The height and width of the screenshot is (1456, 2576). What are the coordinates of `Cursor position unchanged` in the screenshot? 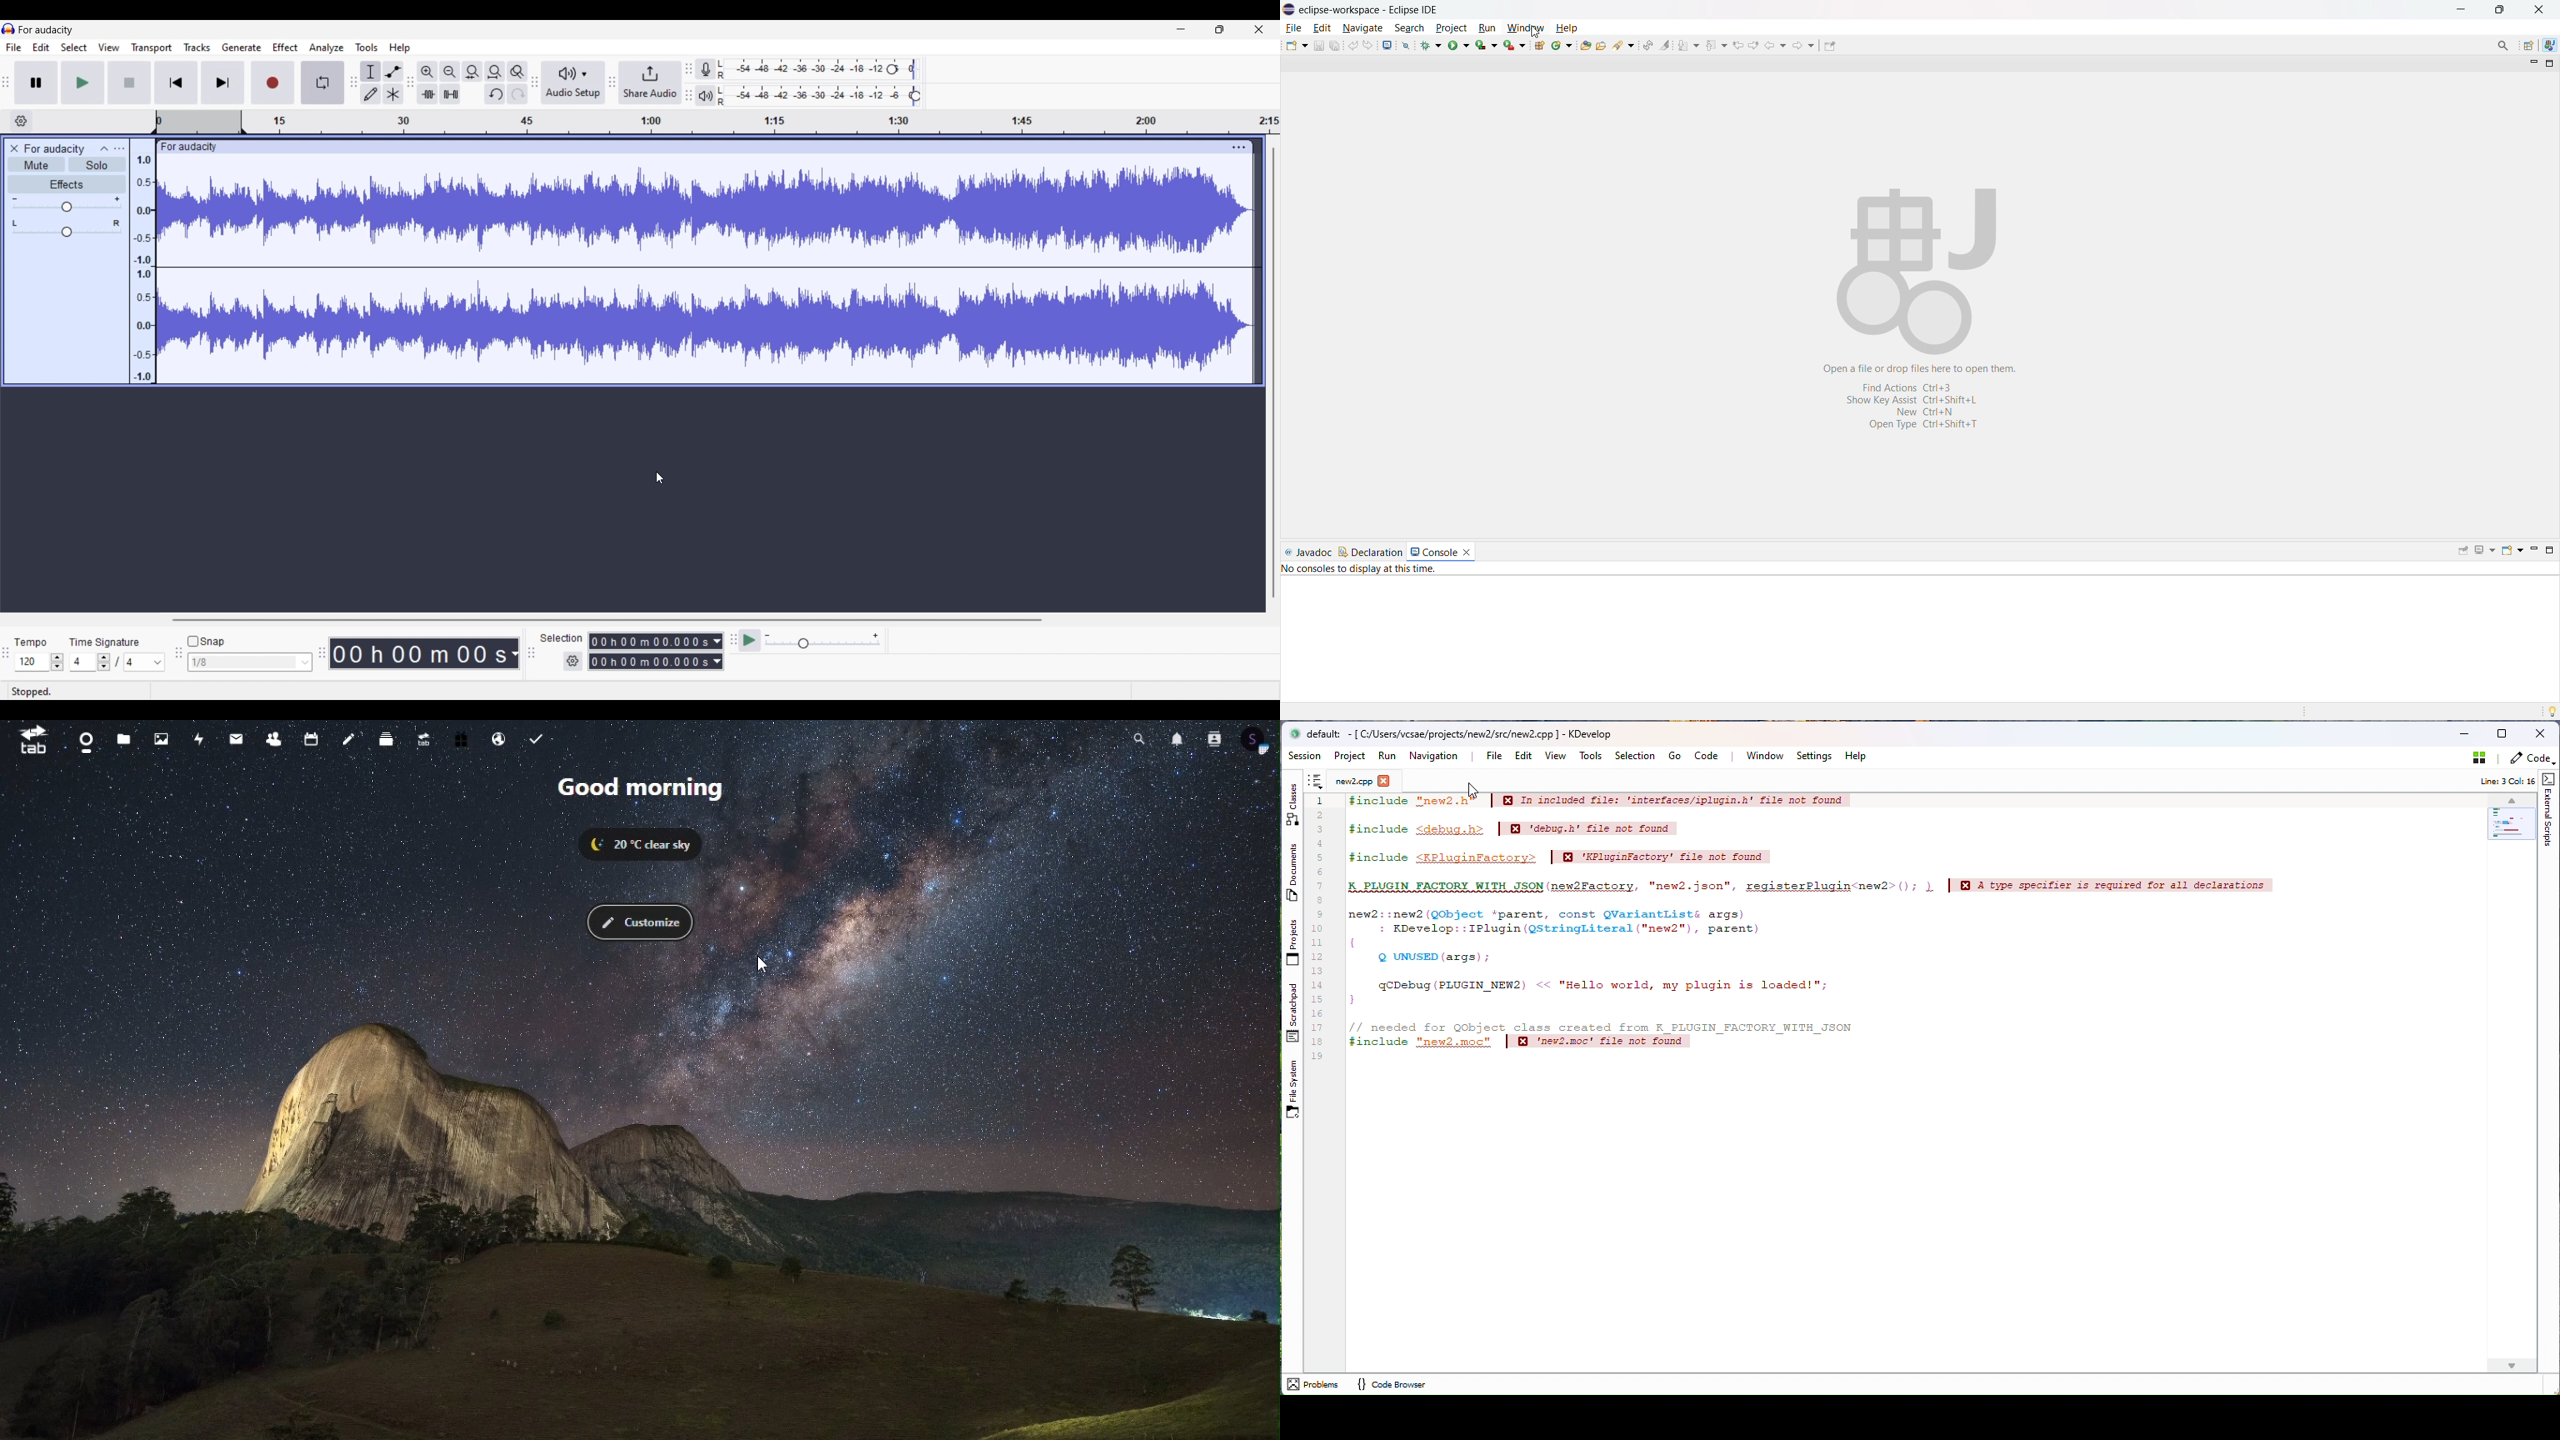 It's located at (659, 478).